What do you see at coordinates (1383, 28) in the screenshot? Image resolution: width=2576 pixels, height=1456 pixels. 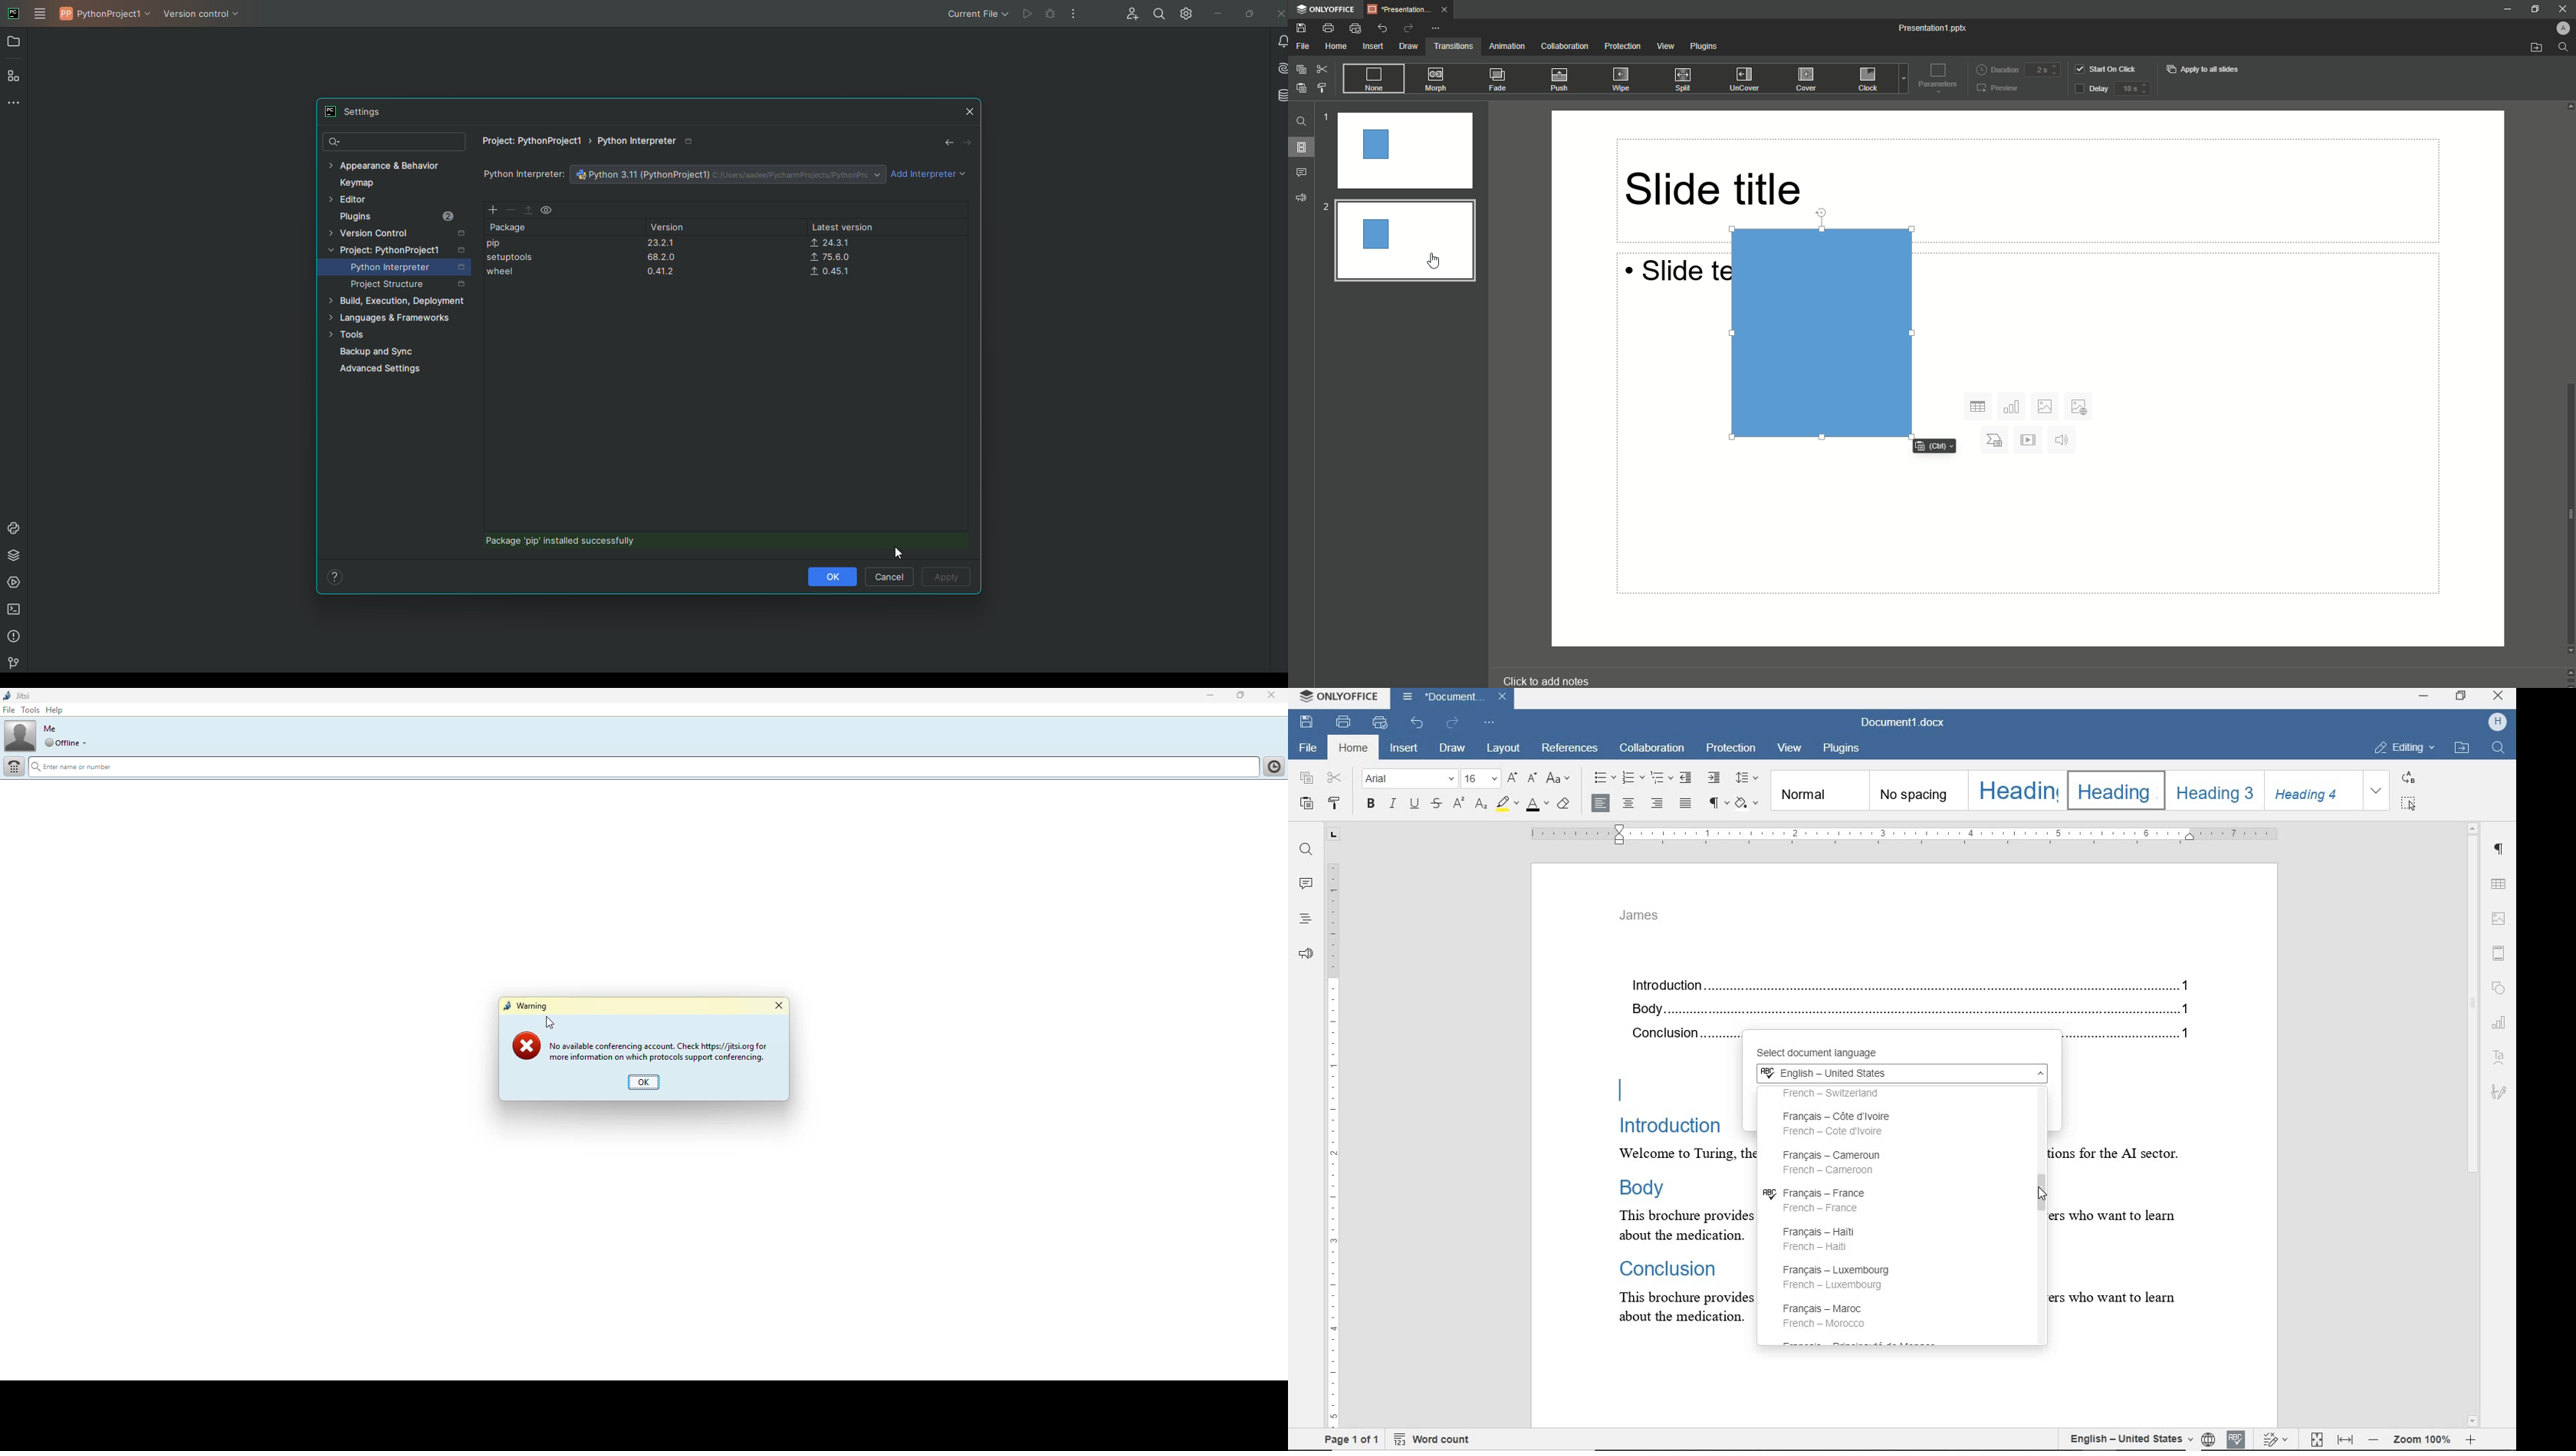 I see `Undo` at bounding box center [1383, 28].